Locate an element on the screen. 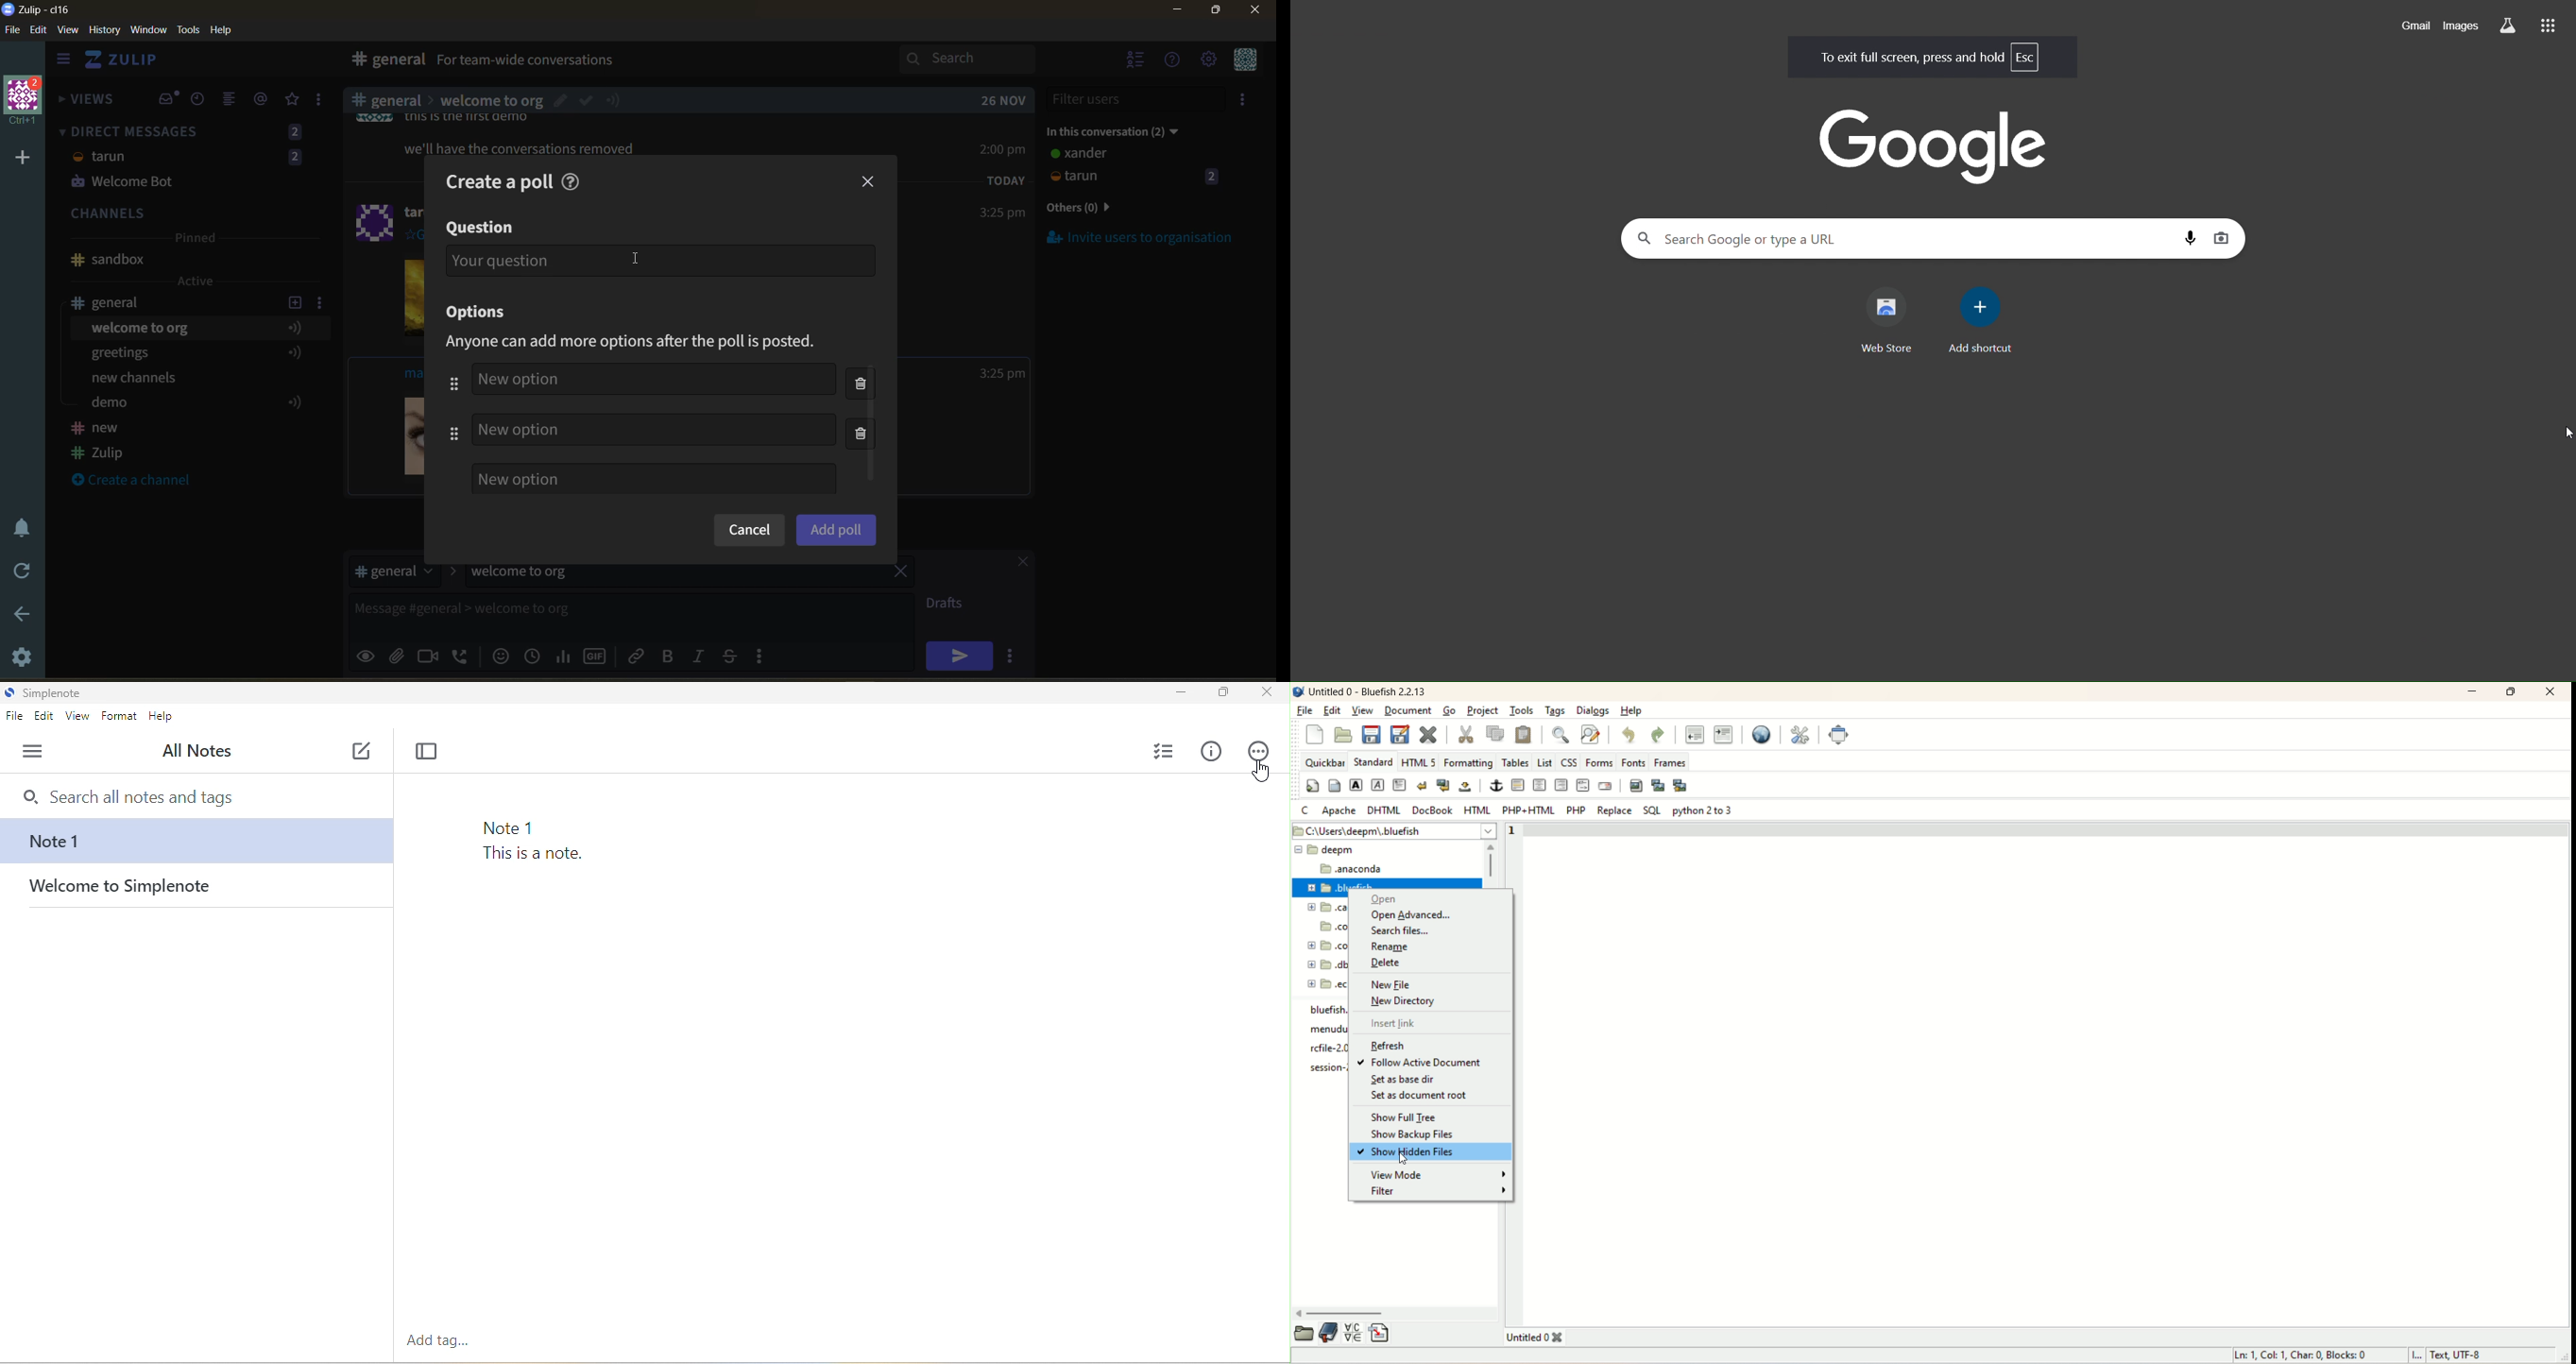  HTML comment is located at coordinates (1581, 785).